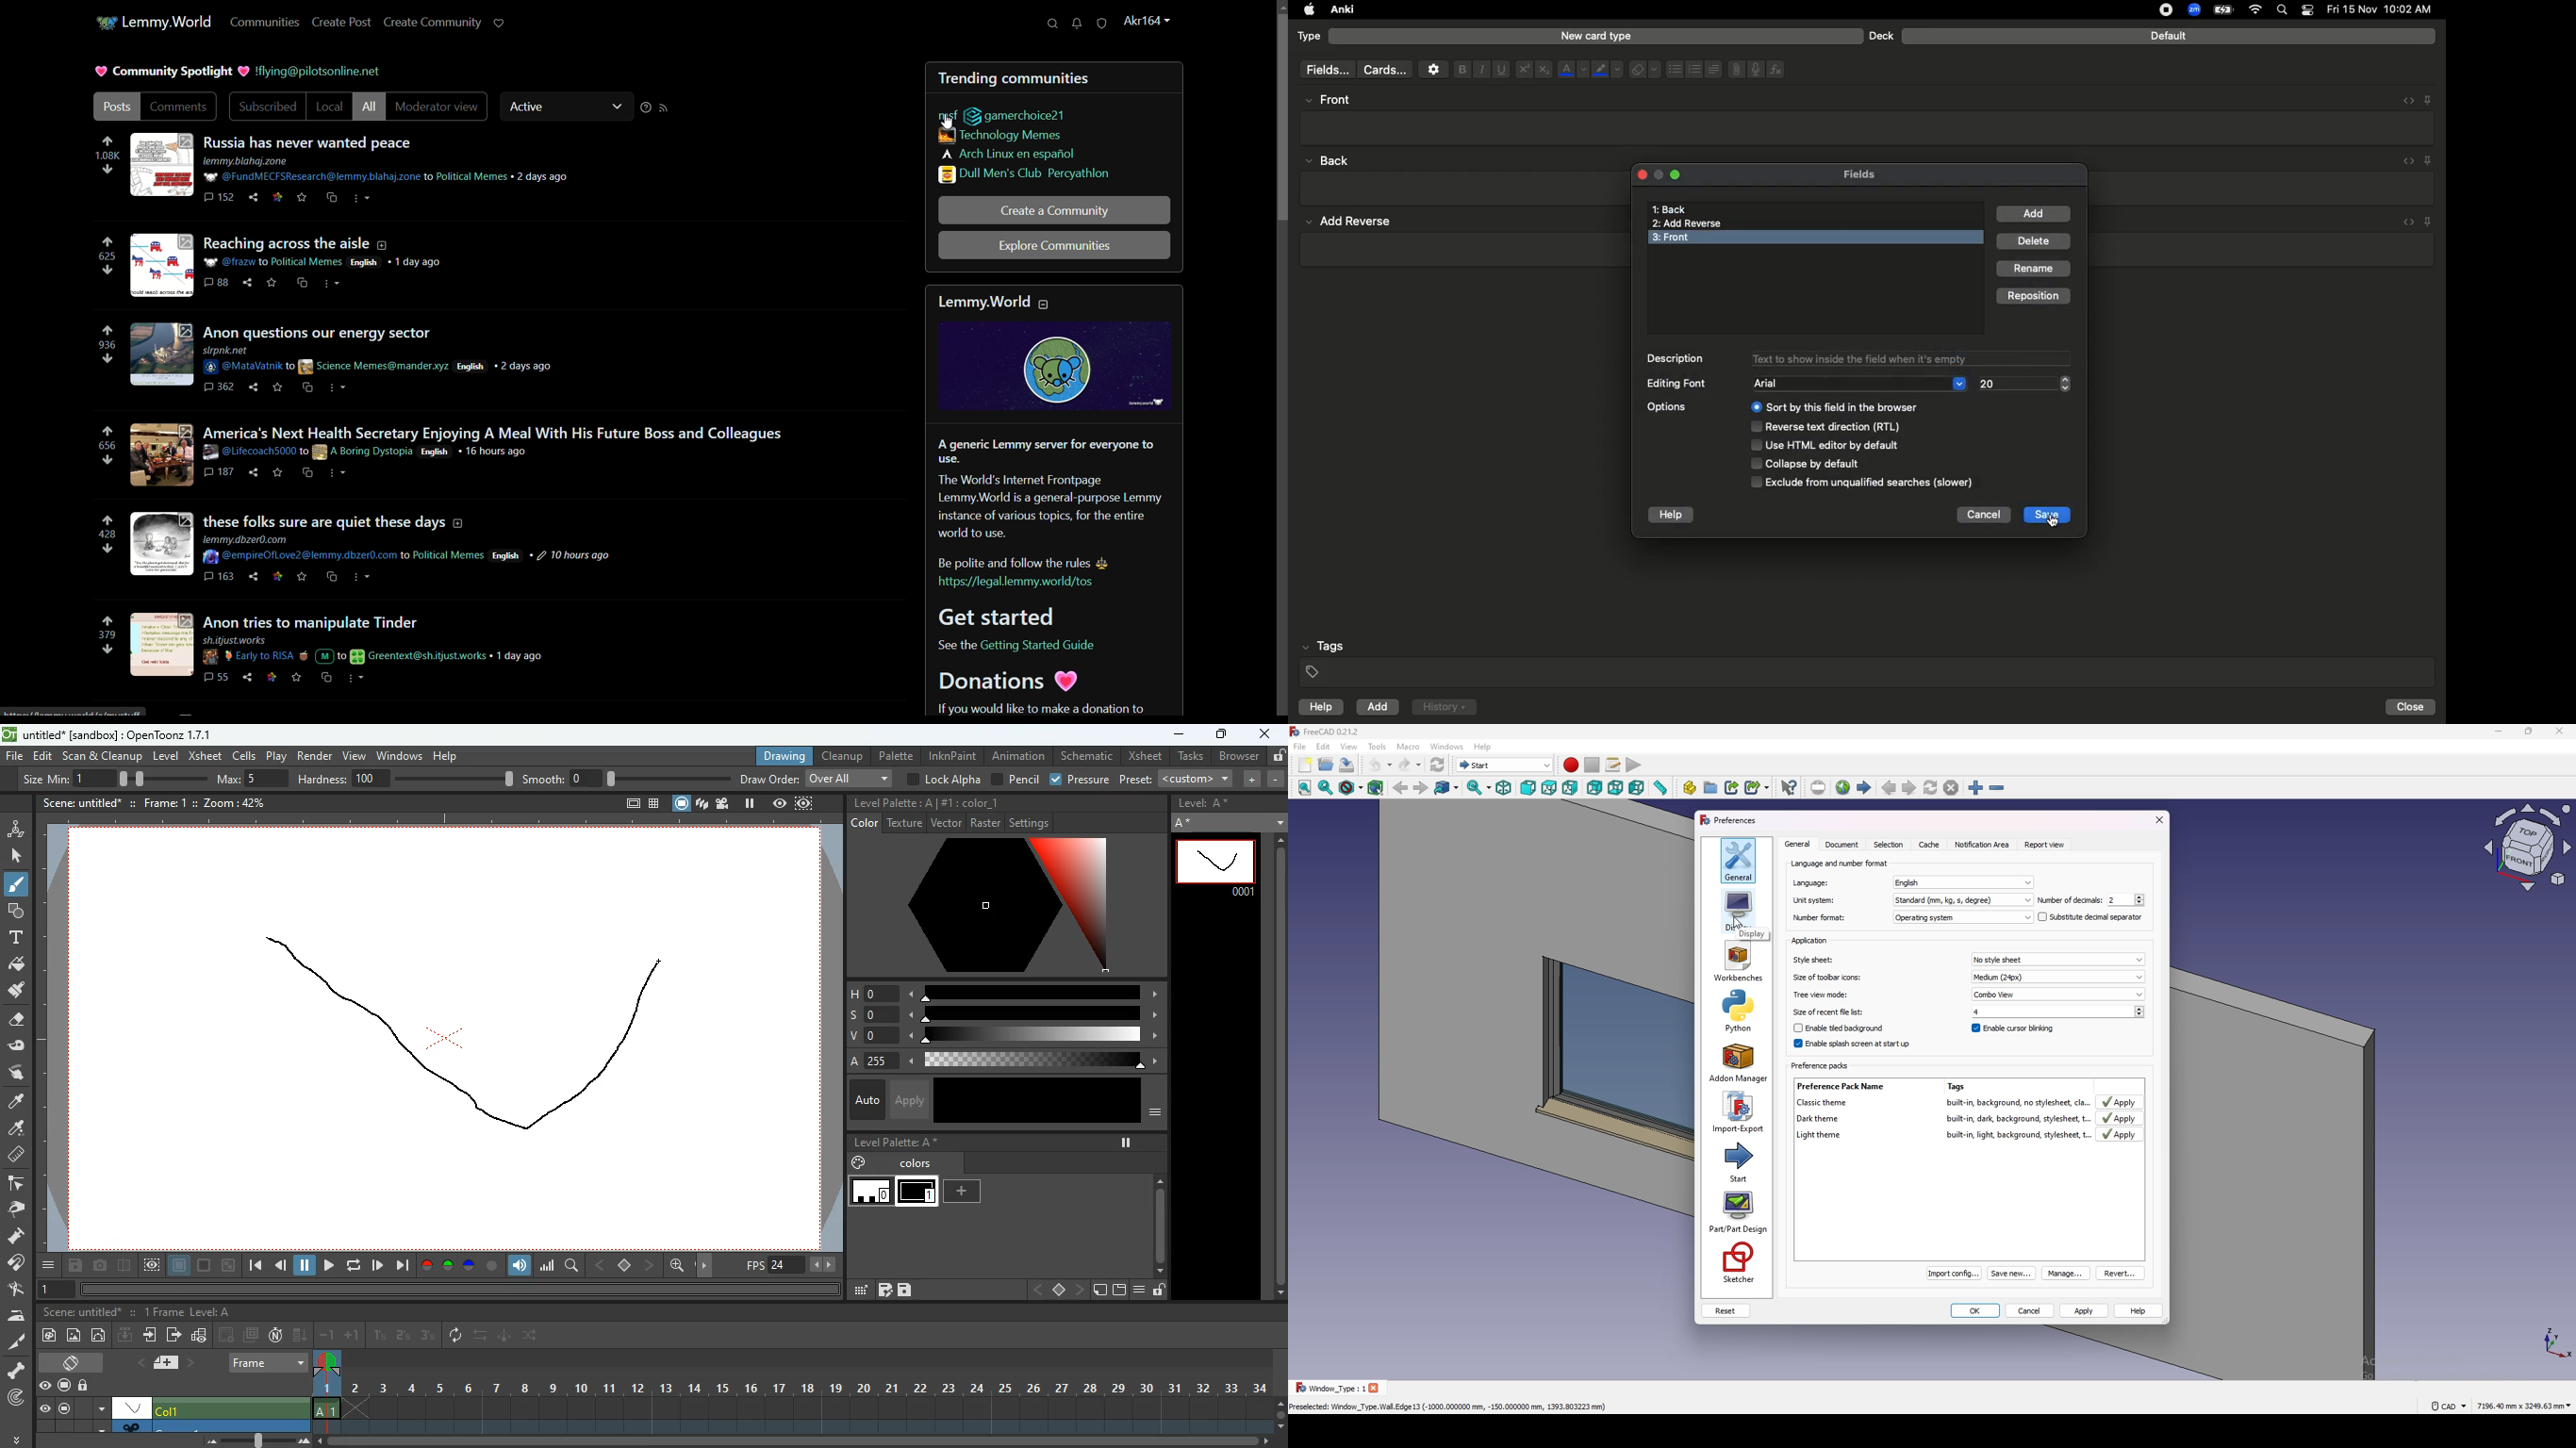 This screenshot has width=2576, height=1456. What do you see at coordinates (260, 1440) in the screenshot?
I see `image` at bounding box center [260, 1440].